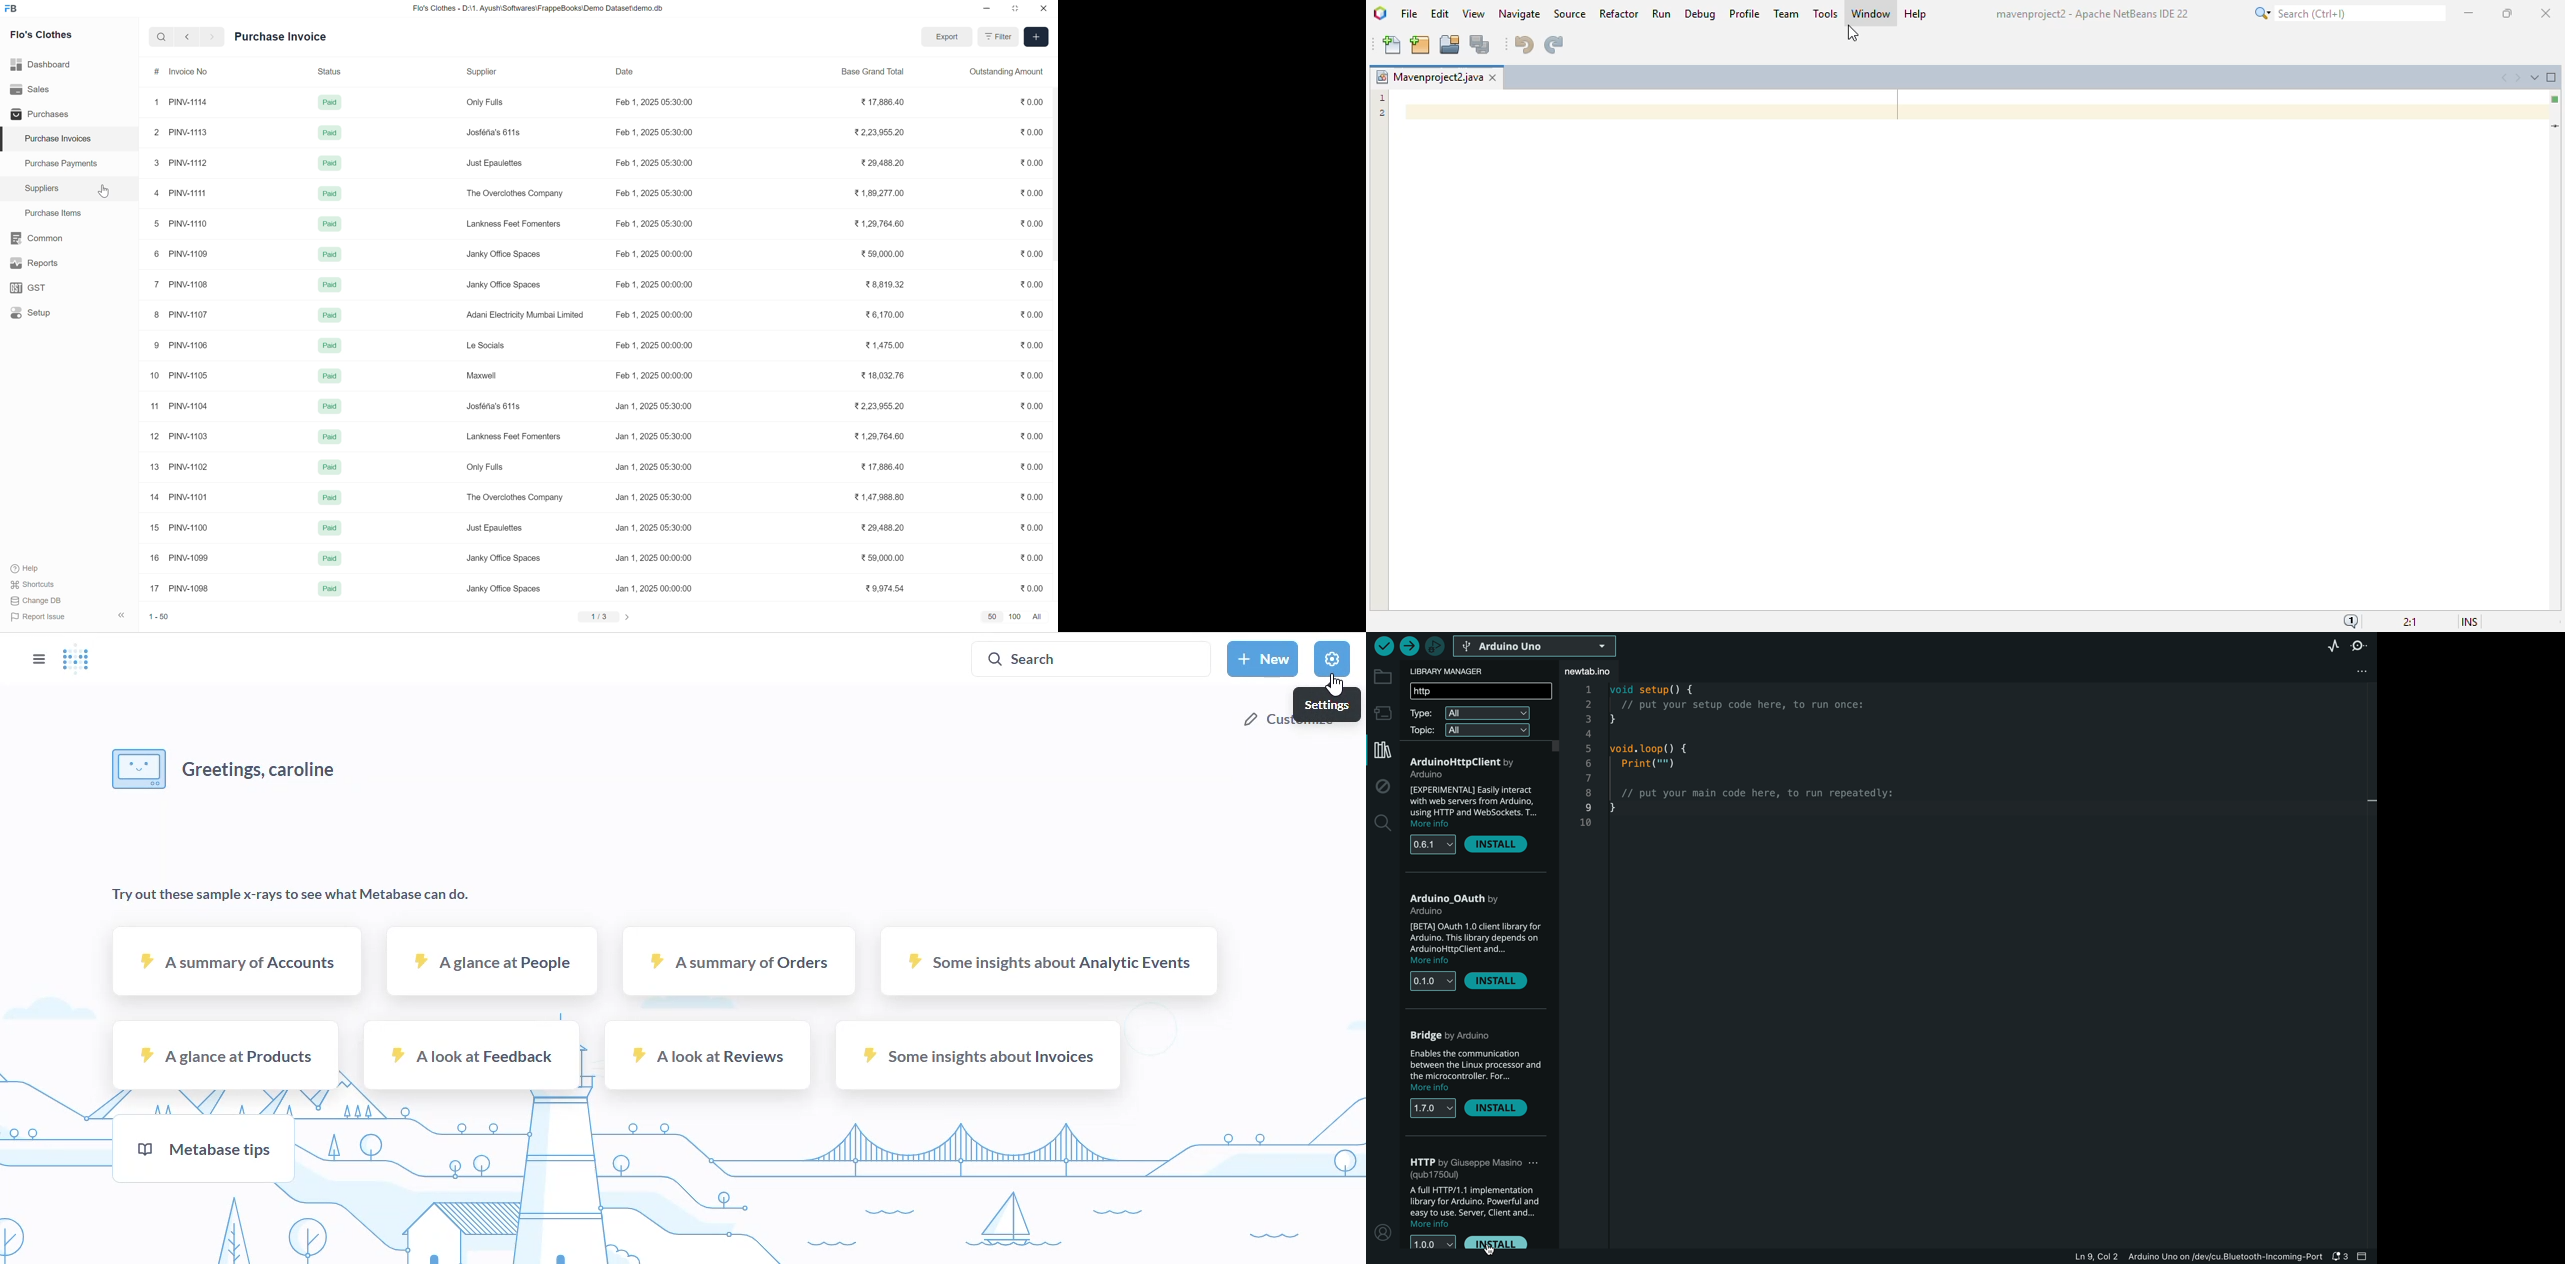 The height and width of the screenshot is (1288, 2576). Describe the element at coordinates (35, 263) in the screenshot. I see `Reports` at that location.